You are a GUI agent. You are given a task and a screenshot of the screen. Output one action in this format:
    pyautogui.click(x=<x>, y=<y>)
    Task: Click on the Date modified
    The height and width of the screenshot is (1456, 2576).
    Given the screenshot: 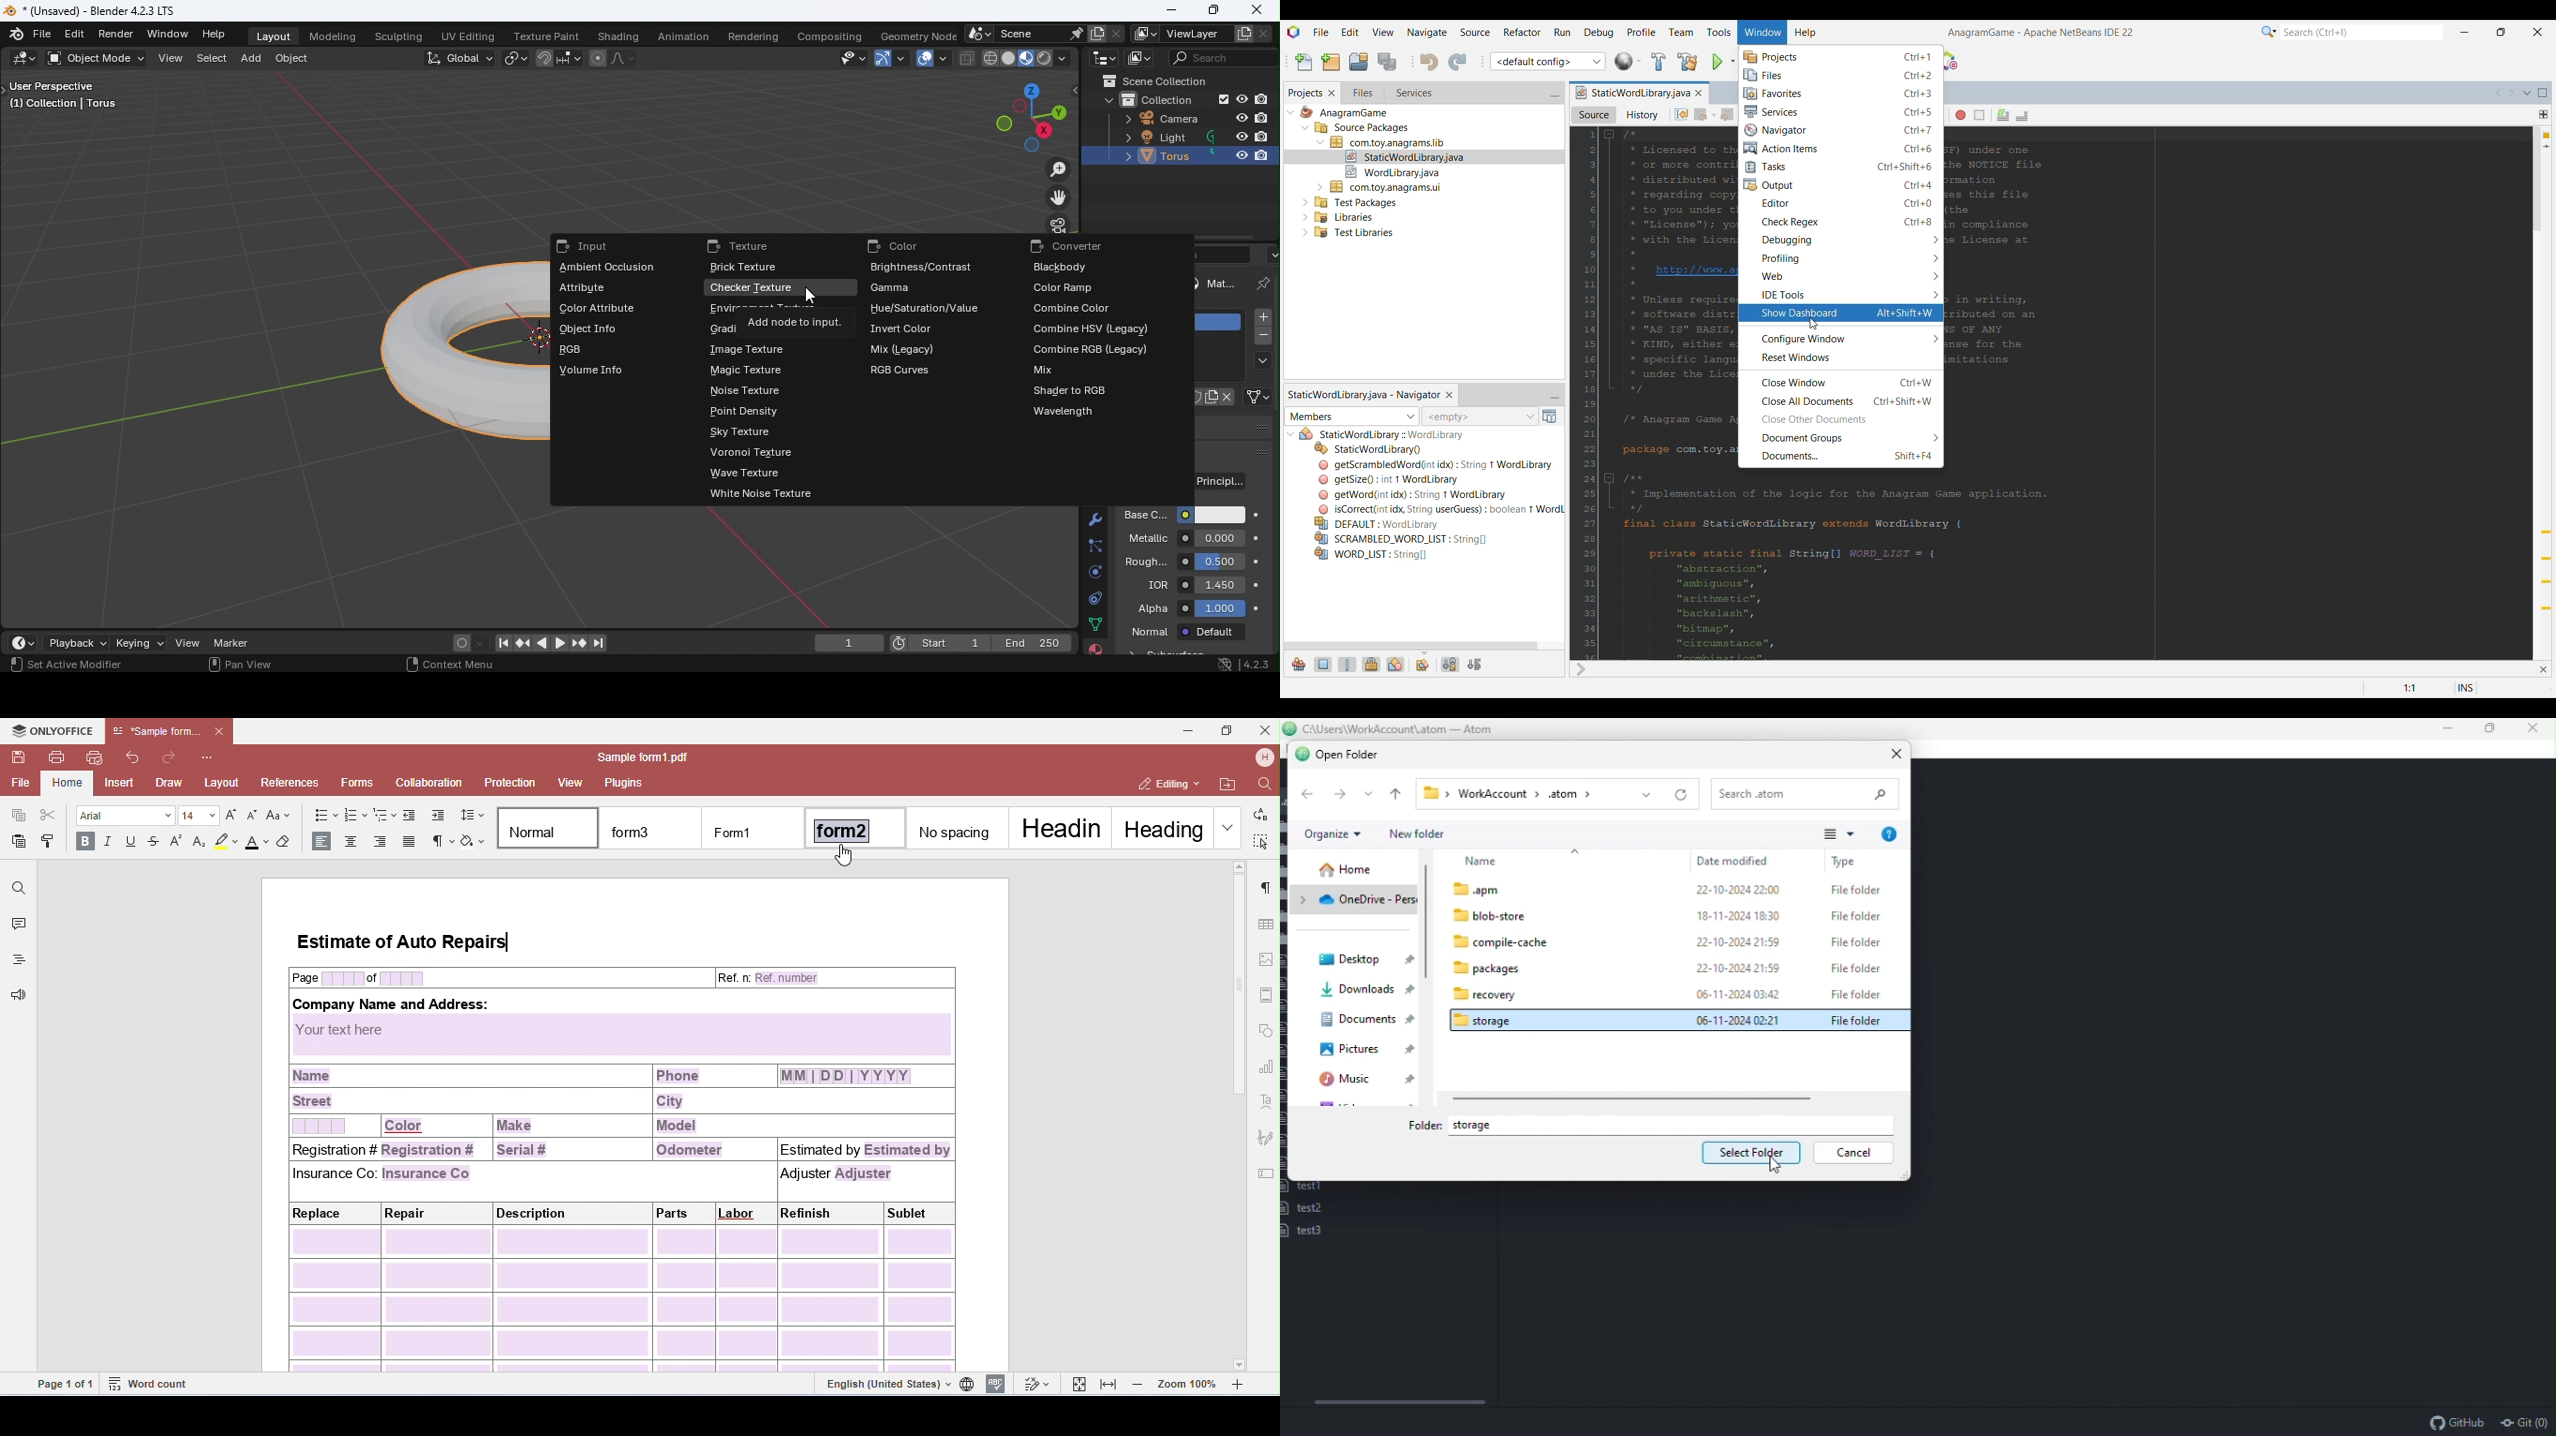 What is the action you would take?
    pyautogui.click(x=1743, y=861)
    